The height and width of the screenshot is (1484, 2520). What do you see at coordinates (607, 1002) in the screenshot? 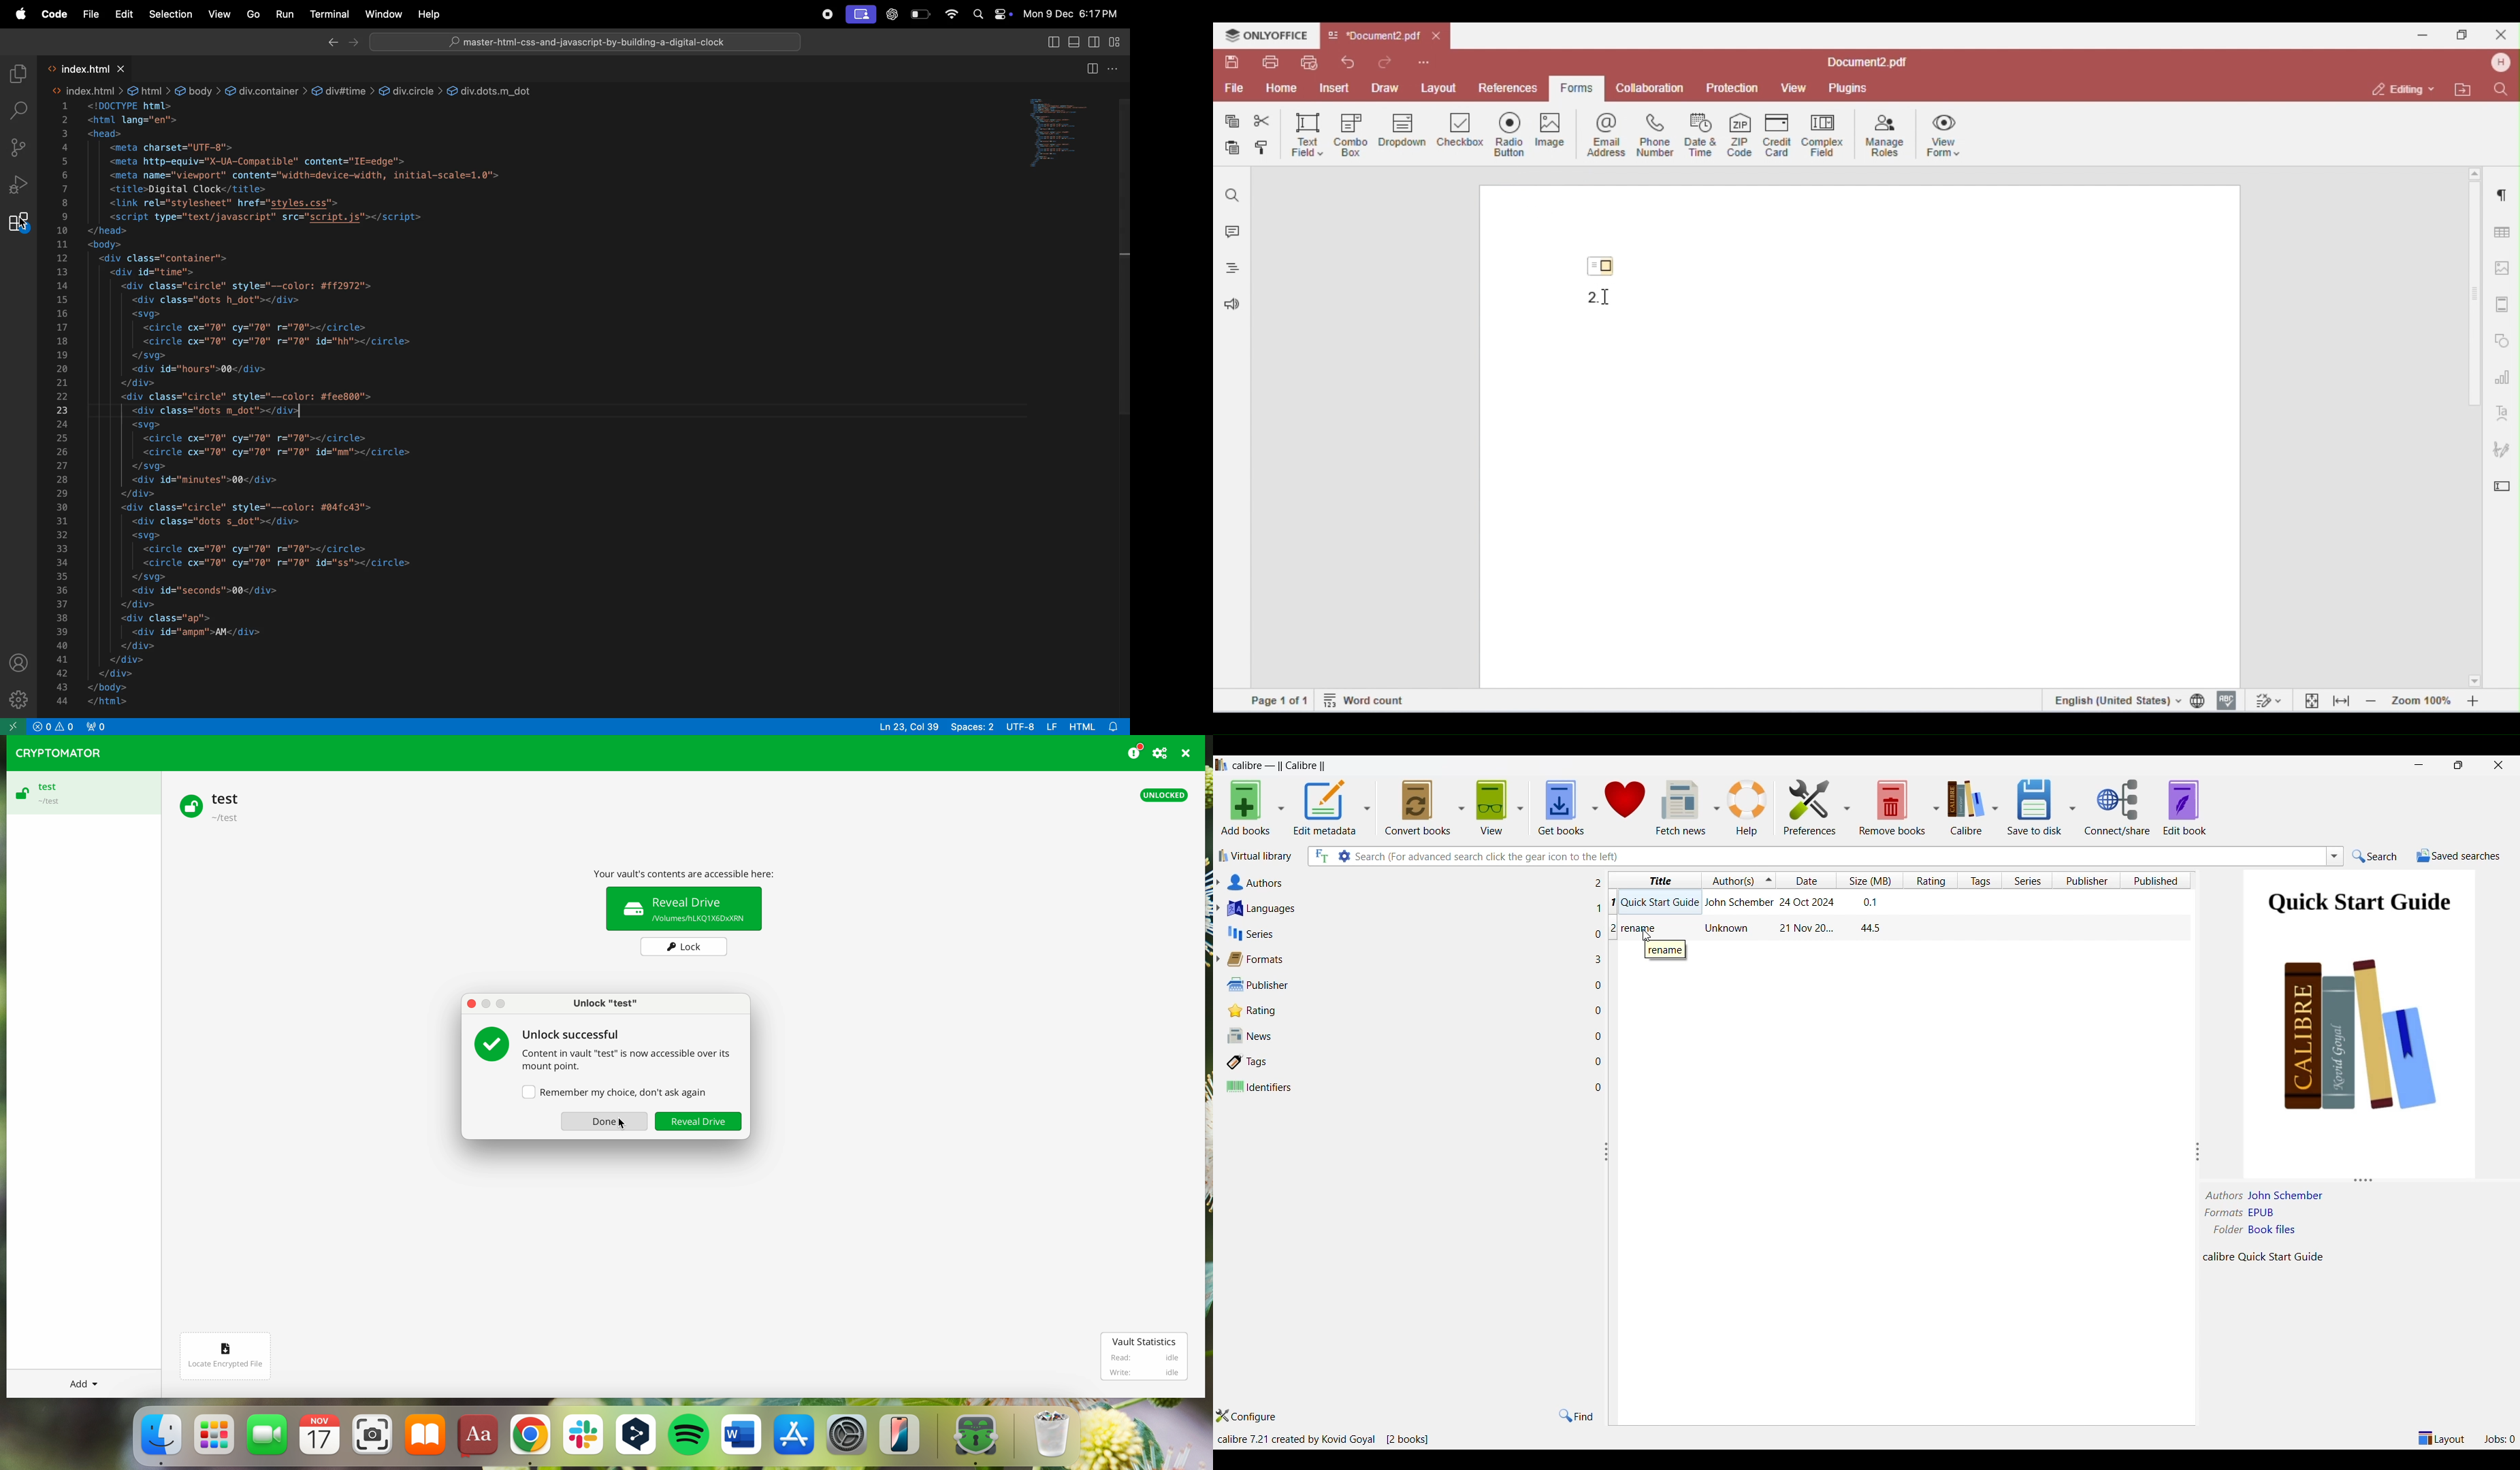
I see `unlock test window` at bounding box center [607, 1002].